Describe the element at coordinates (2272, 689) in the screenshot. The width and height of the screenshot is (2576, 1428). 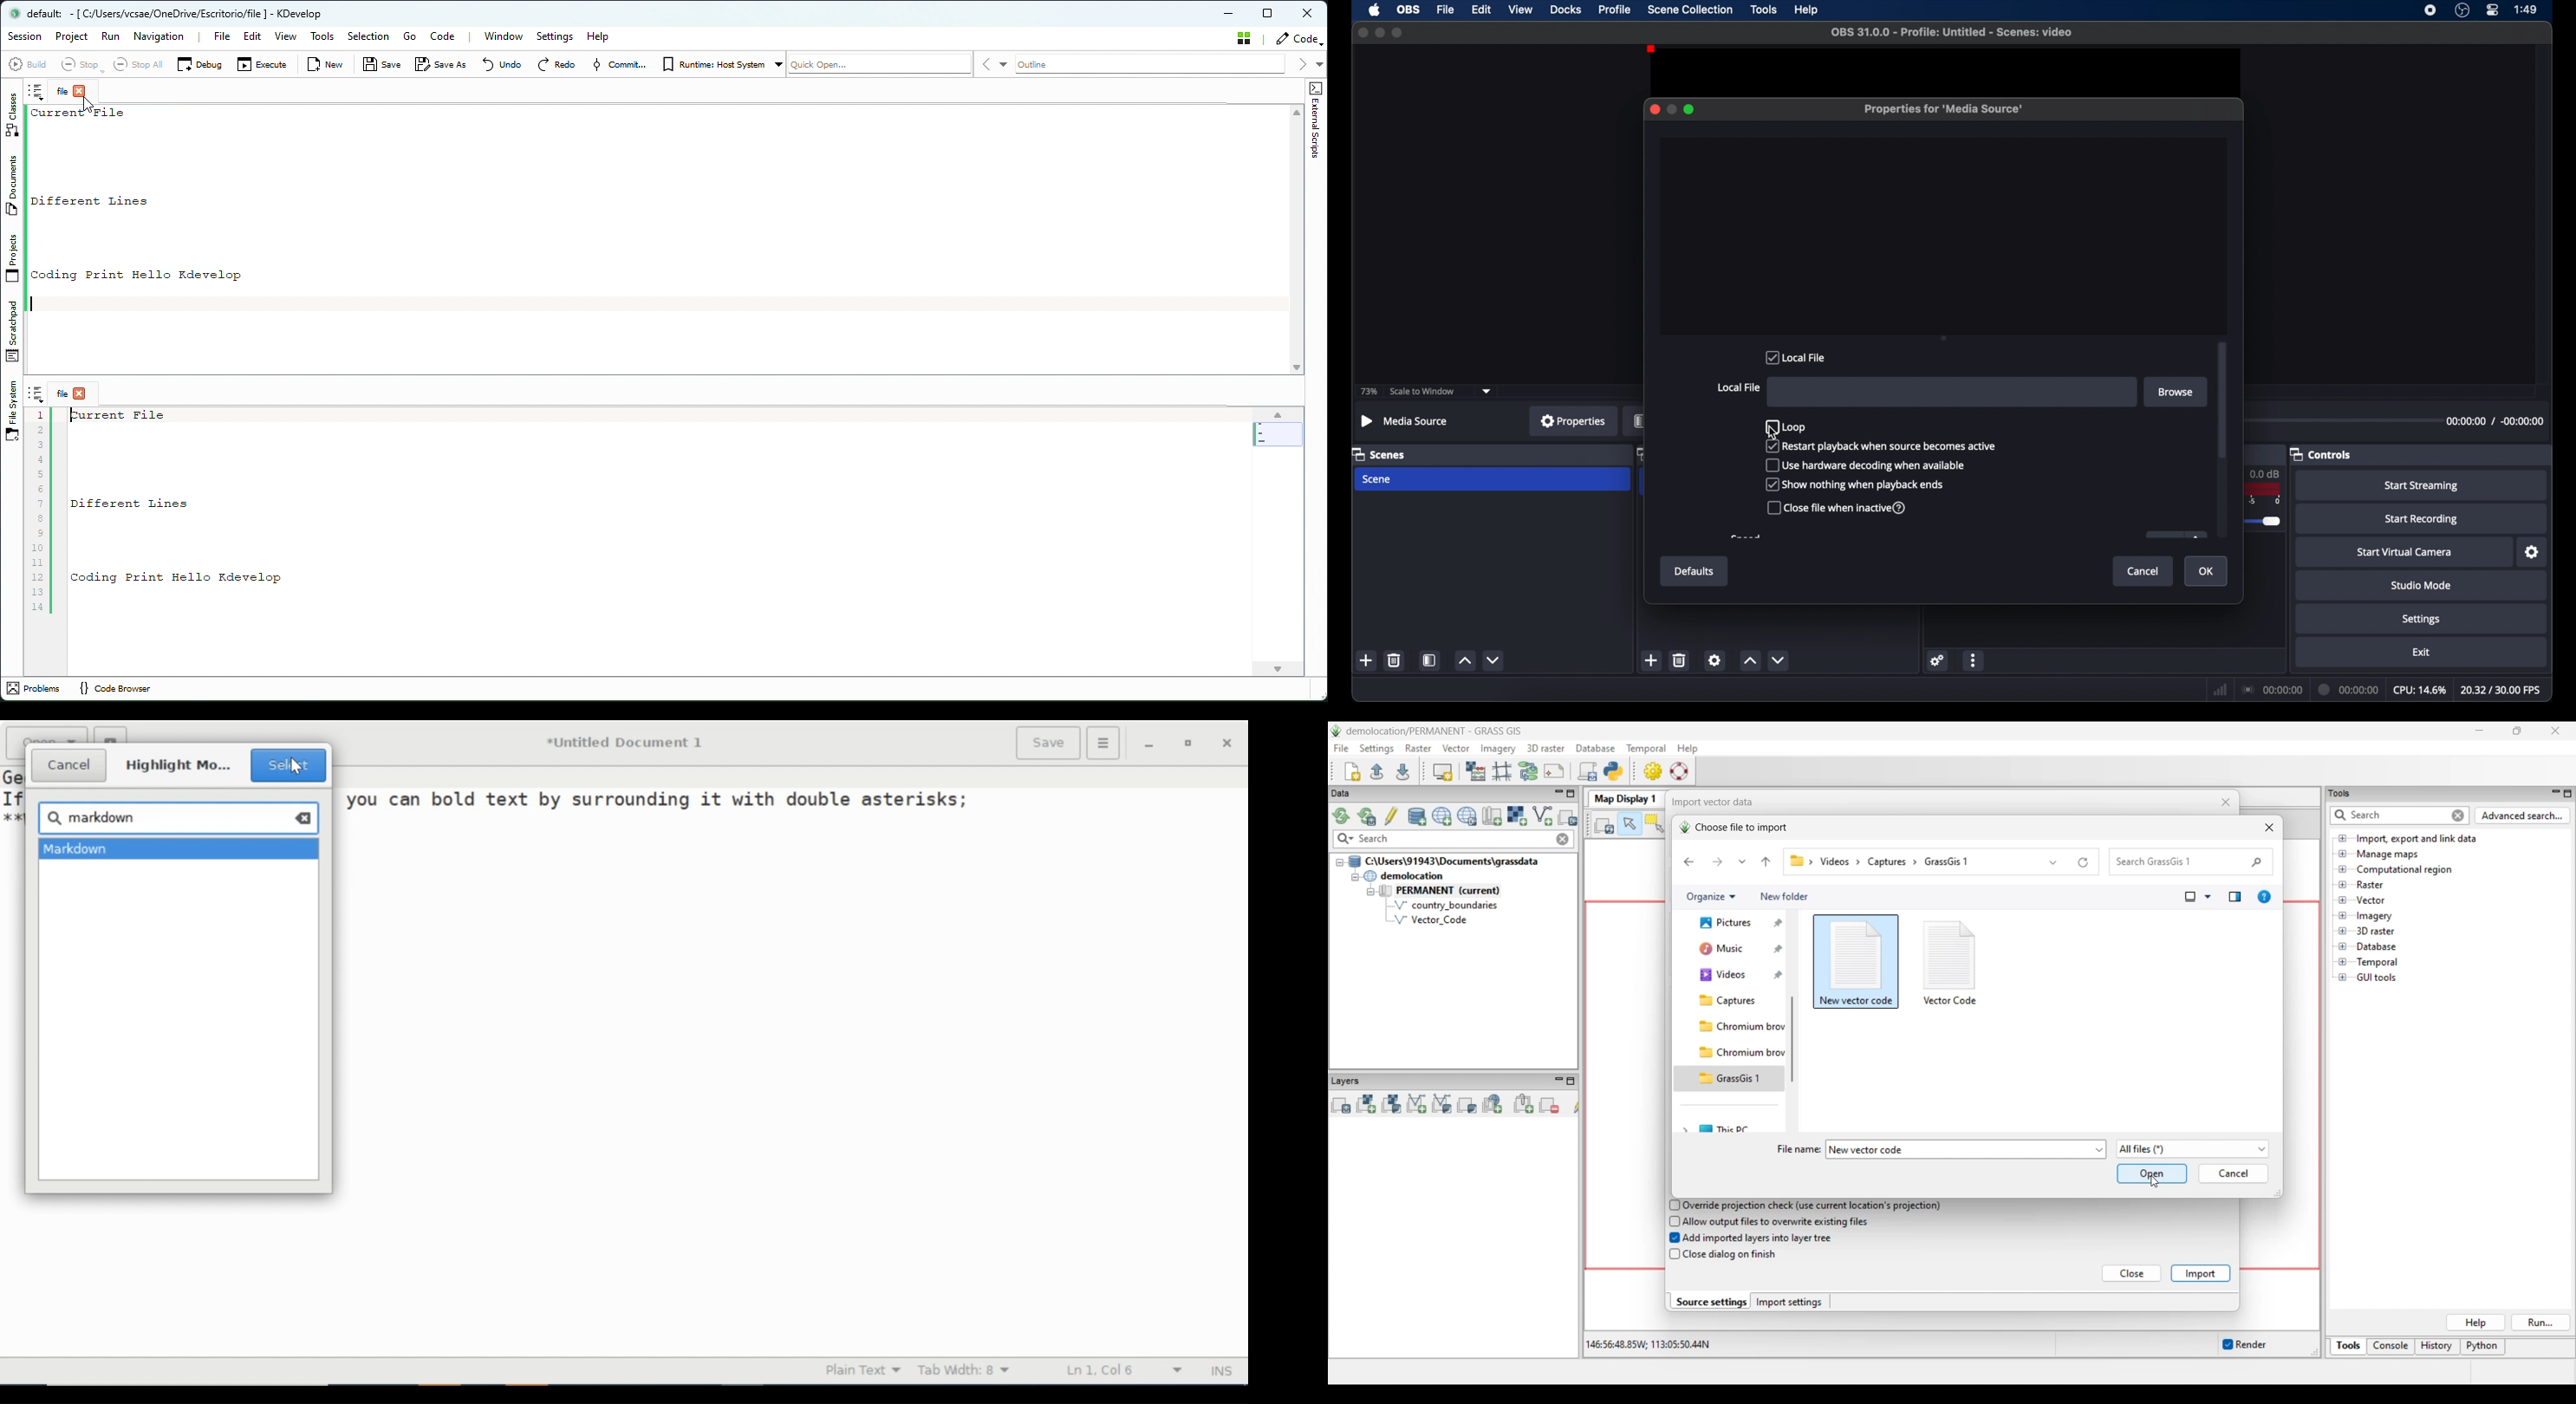
I see `` at that location.